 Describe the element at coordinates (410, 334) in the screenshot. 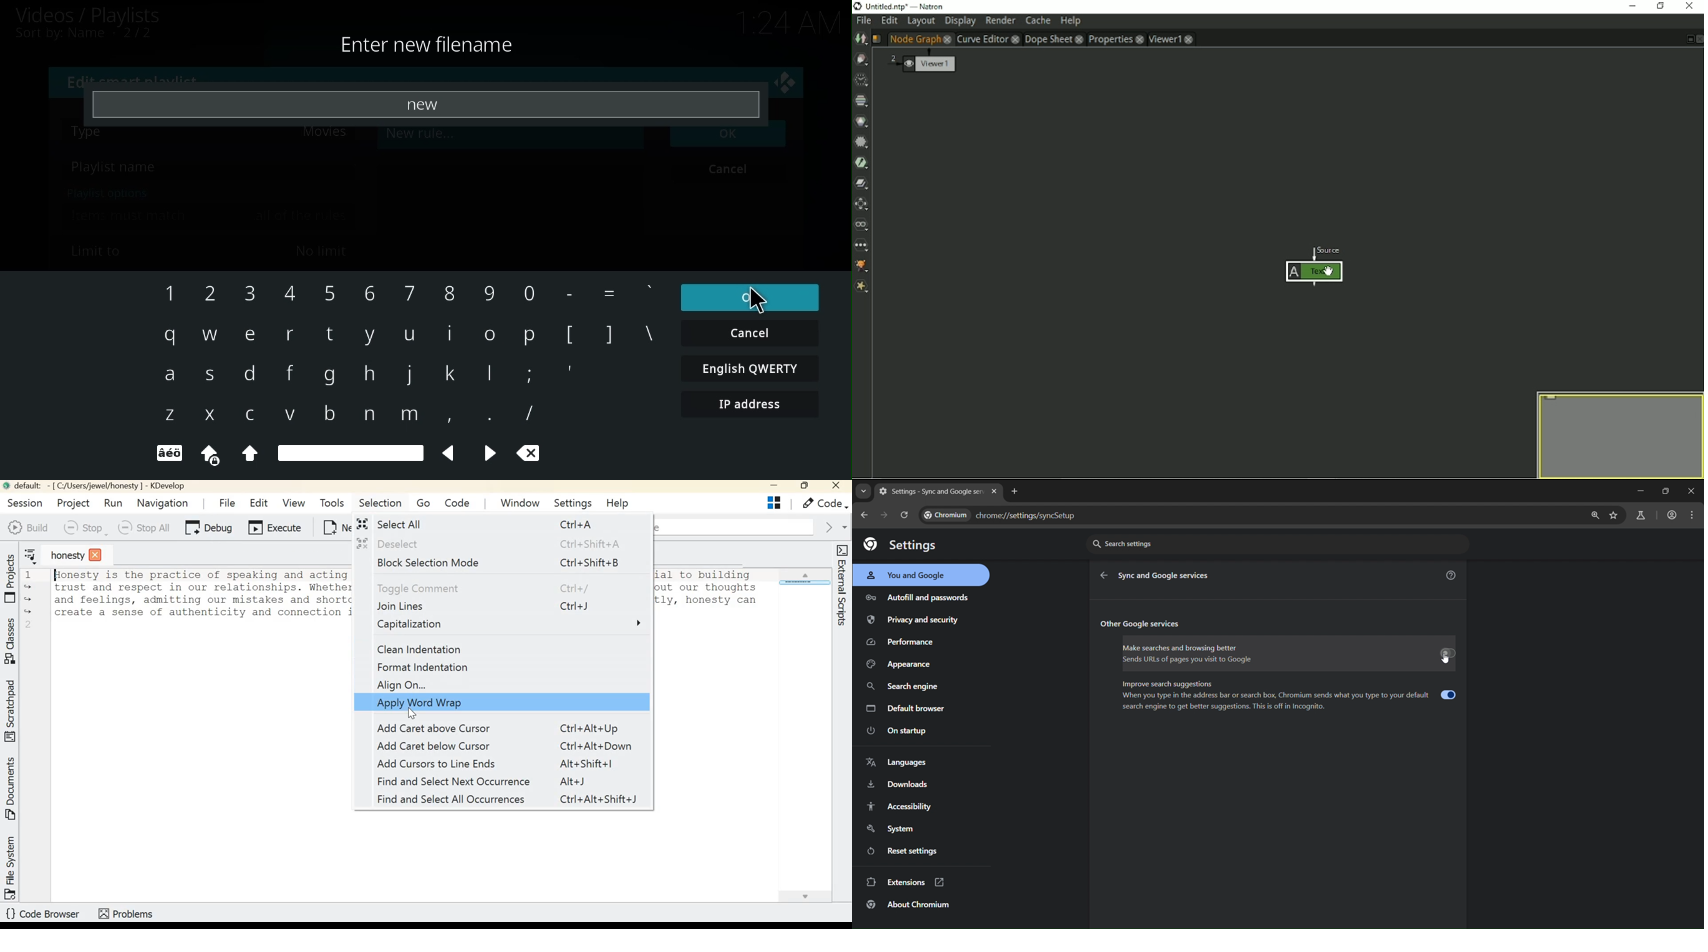

I see `u` at that location.